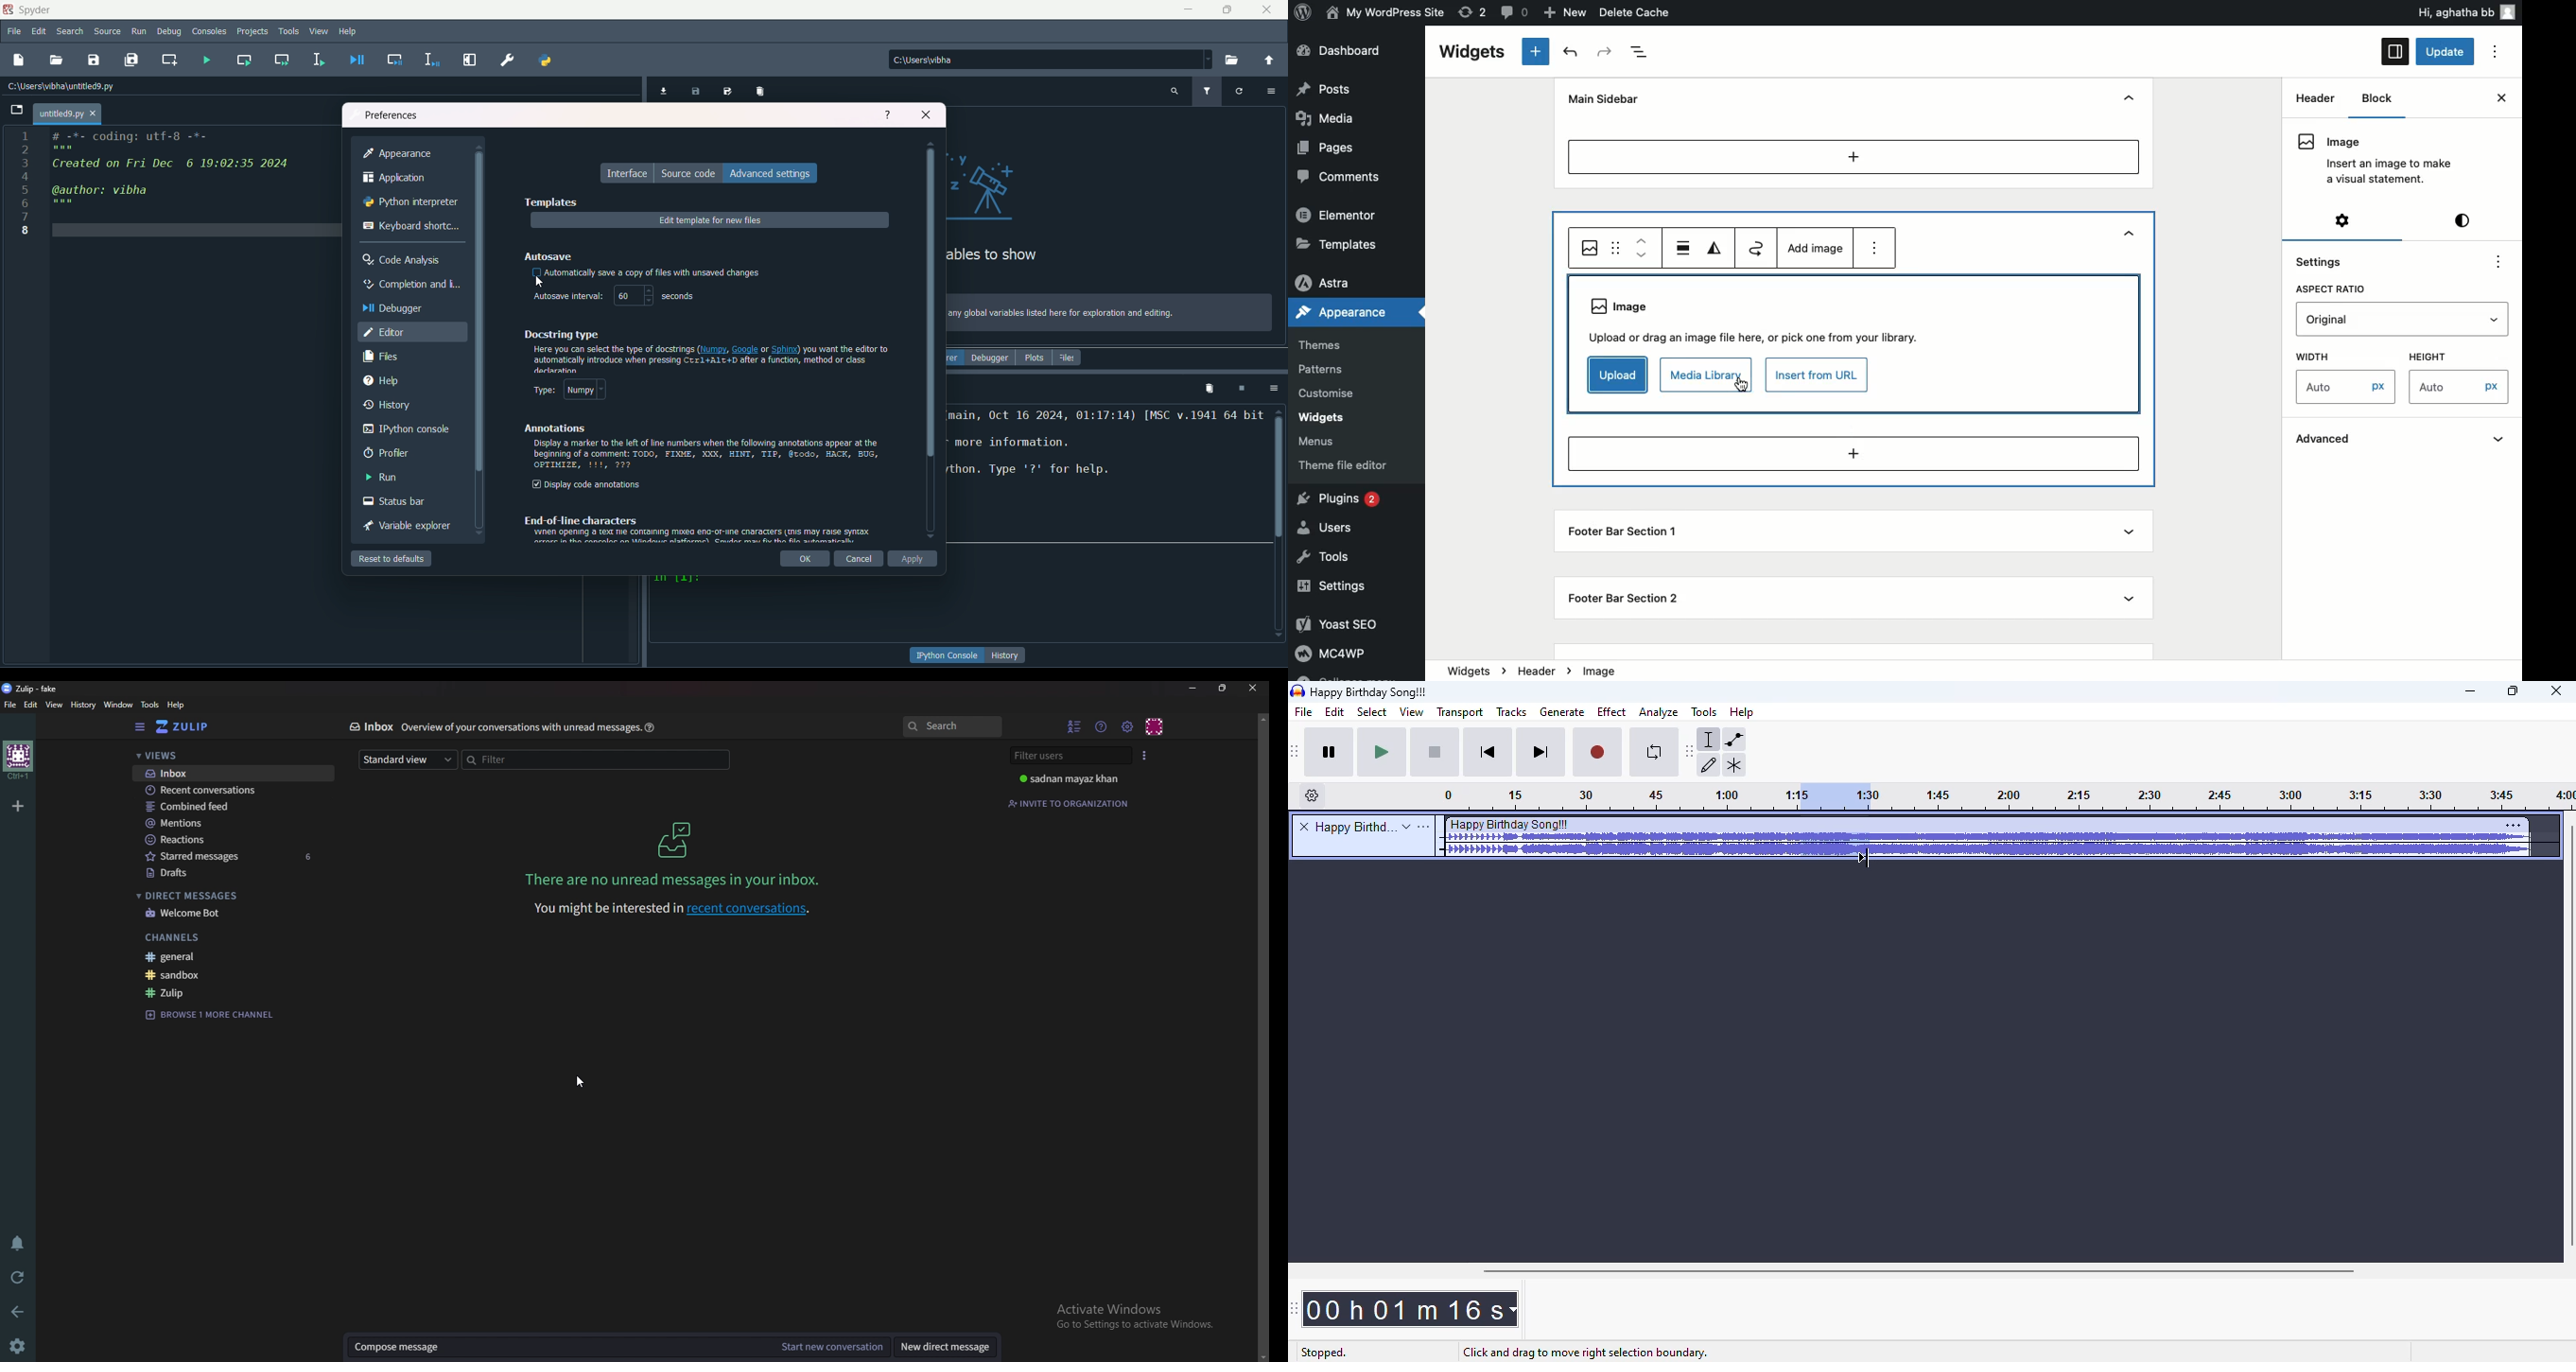 This screenshot has height=1372, width=2576. What do you see at coordinates (1471, 52) in the screenshot?
I see `Widgets` at bounding box center [1471, 52].